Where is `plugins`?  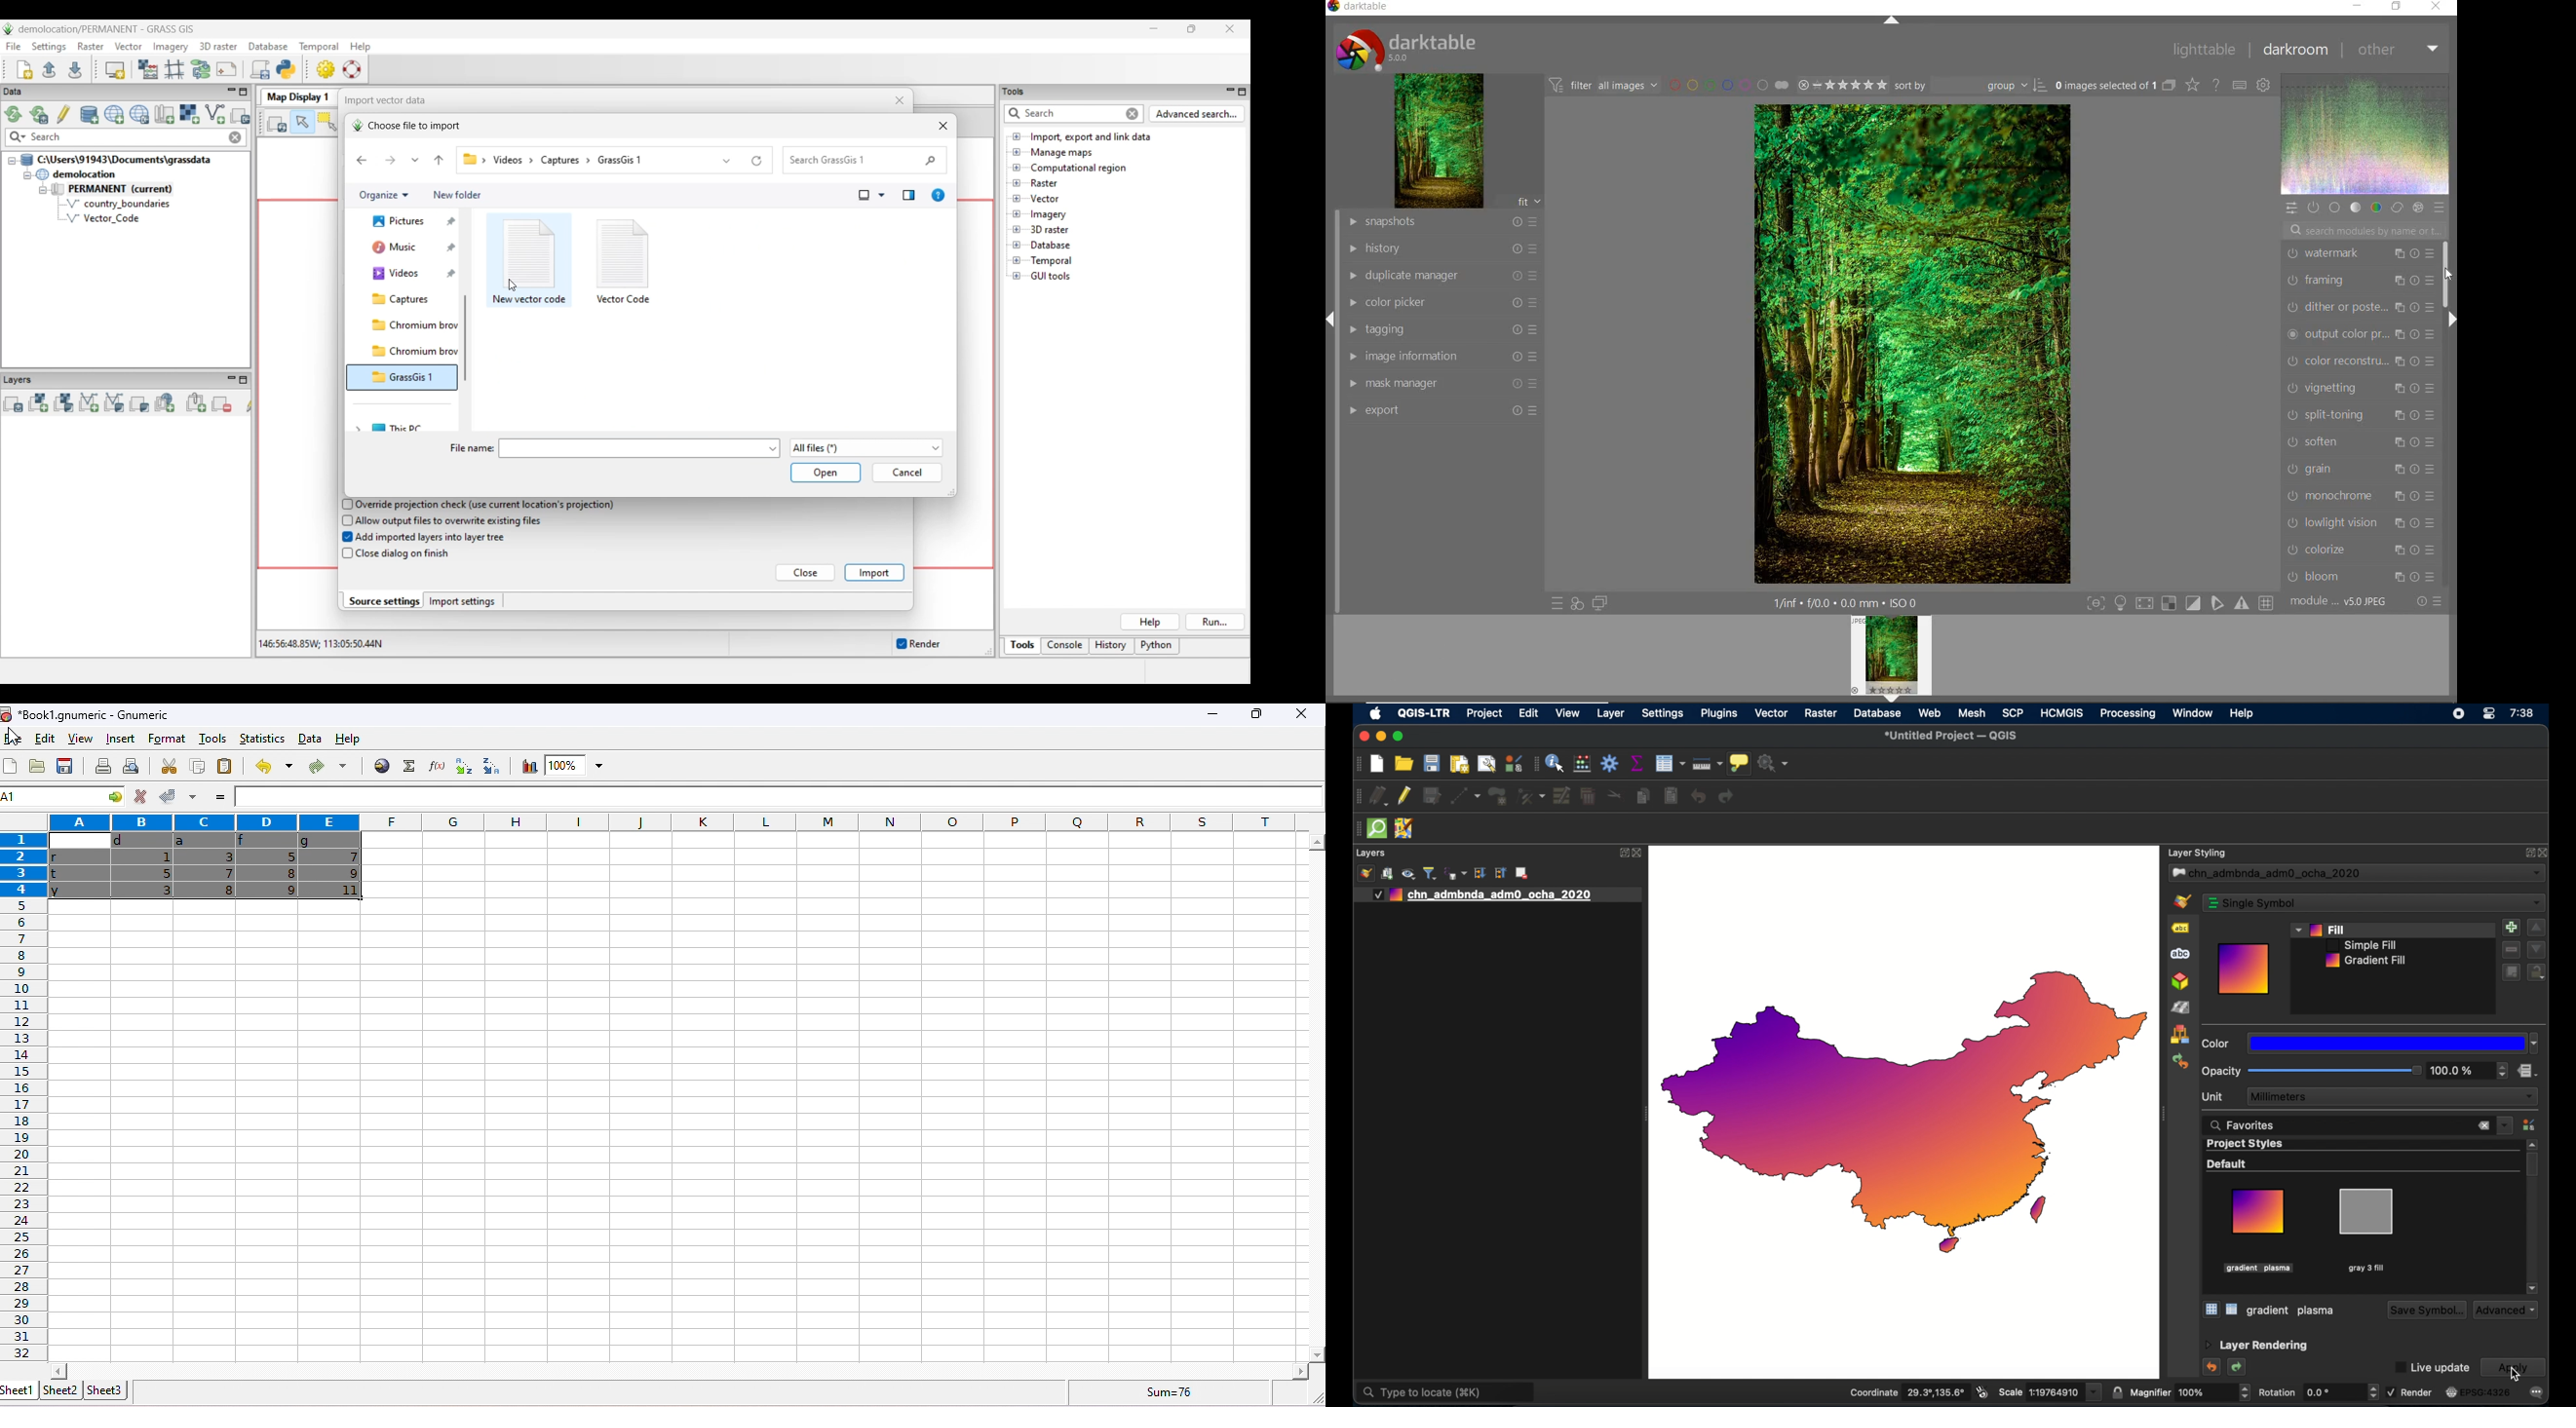 plugins is located at coordinates (1720, 713).